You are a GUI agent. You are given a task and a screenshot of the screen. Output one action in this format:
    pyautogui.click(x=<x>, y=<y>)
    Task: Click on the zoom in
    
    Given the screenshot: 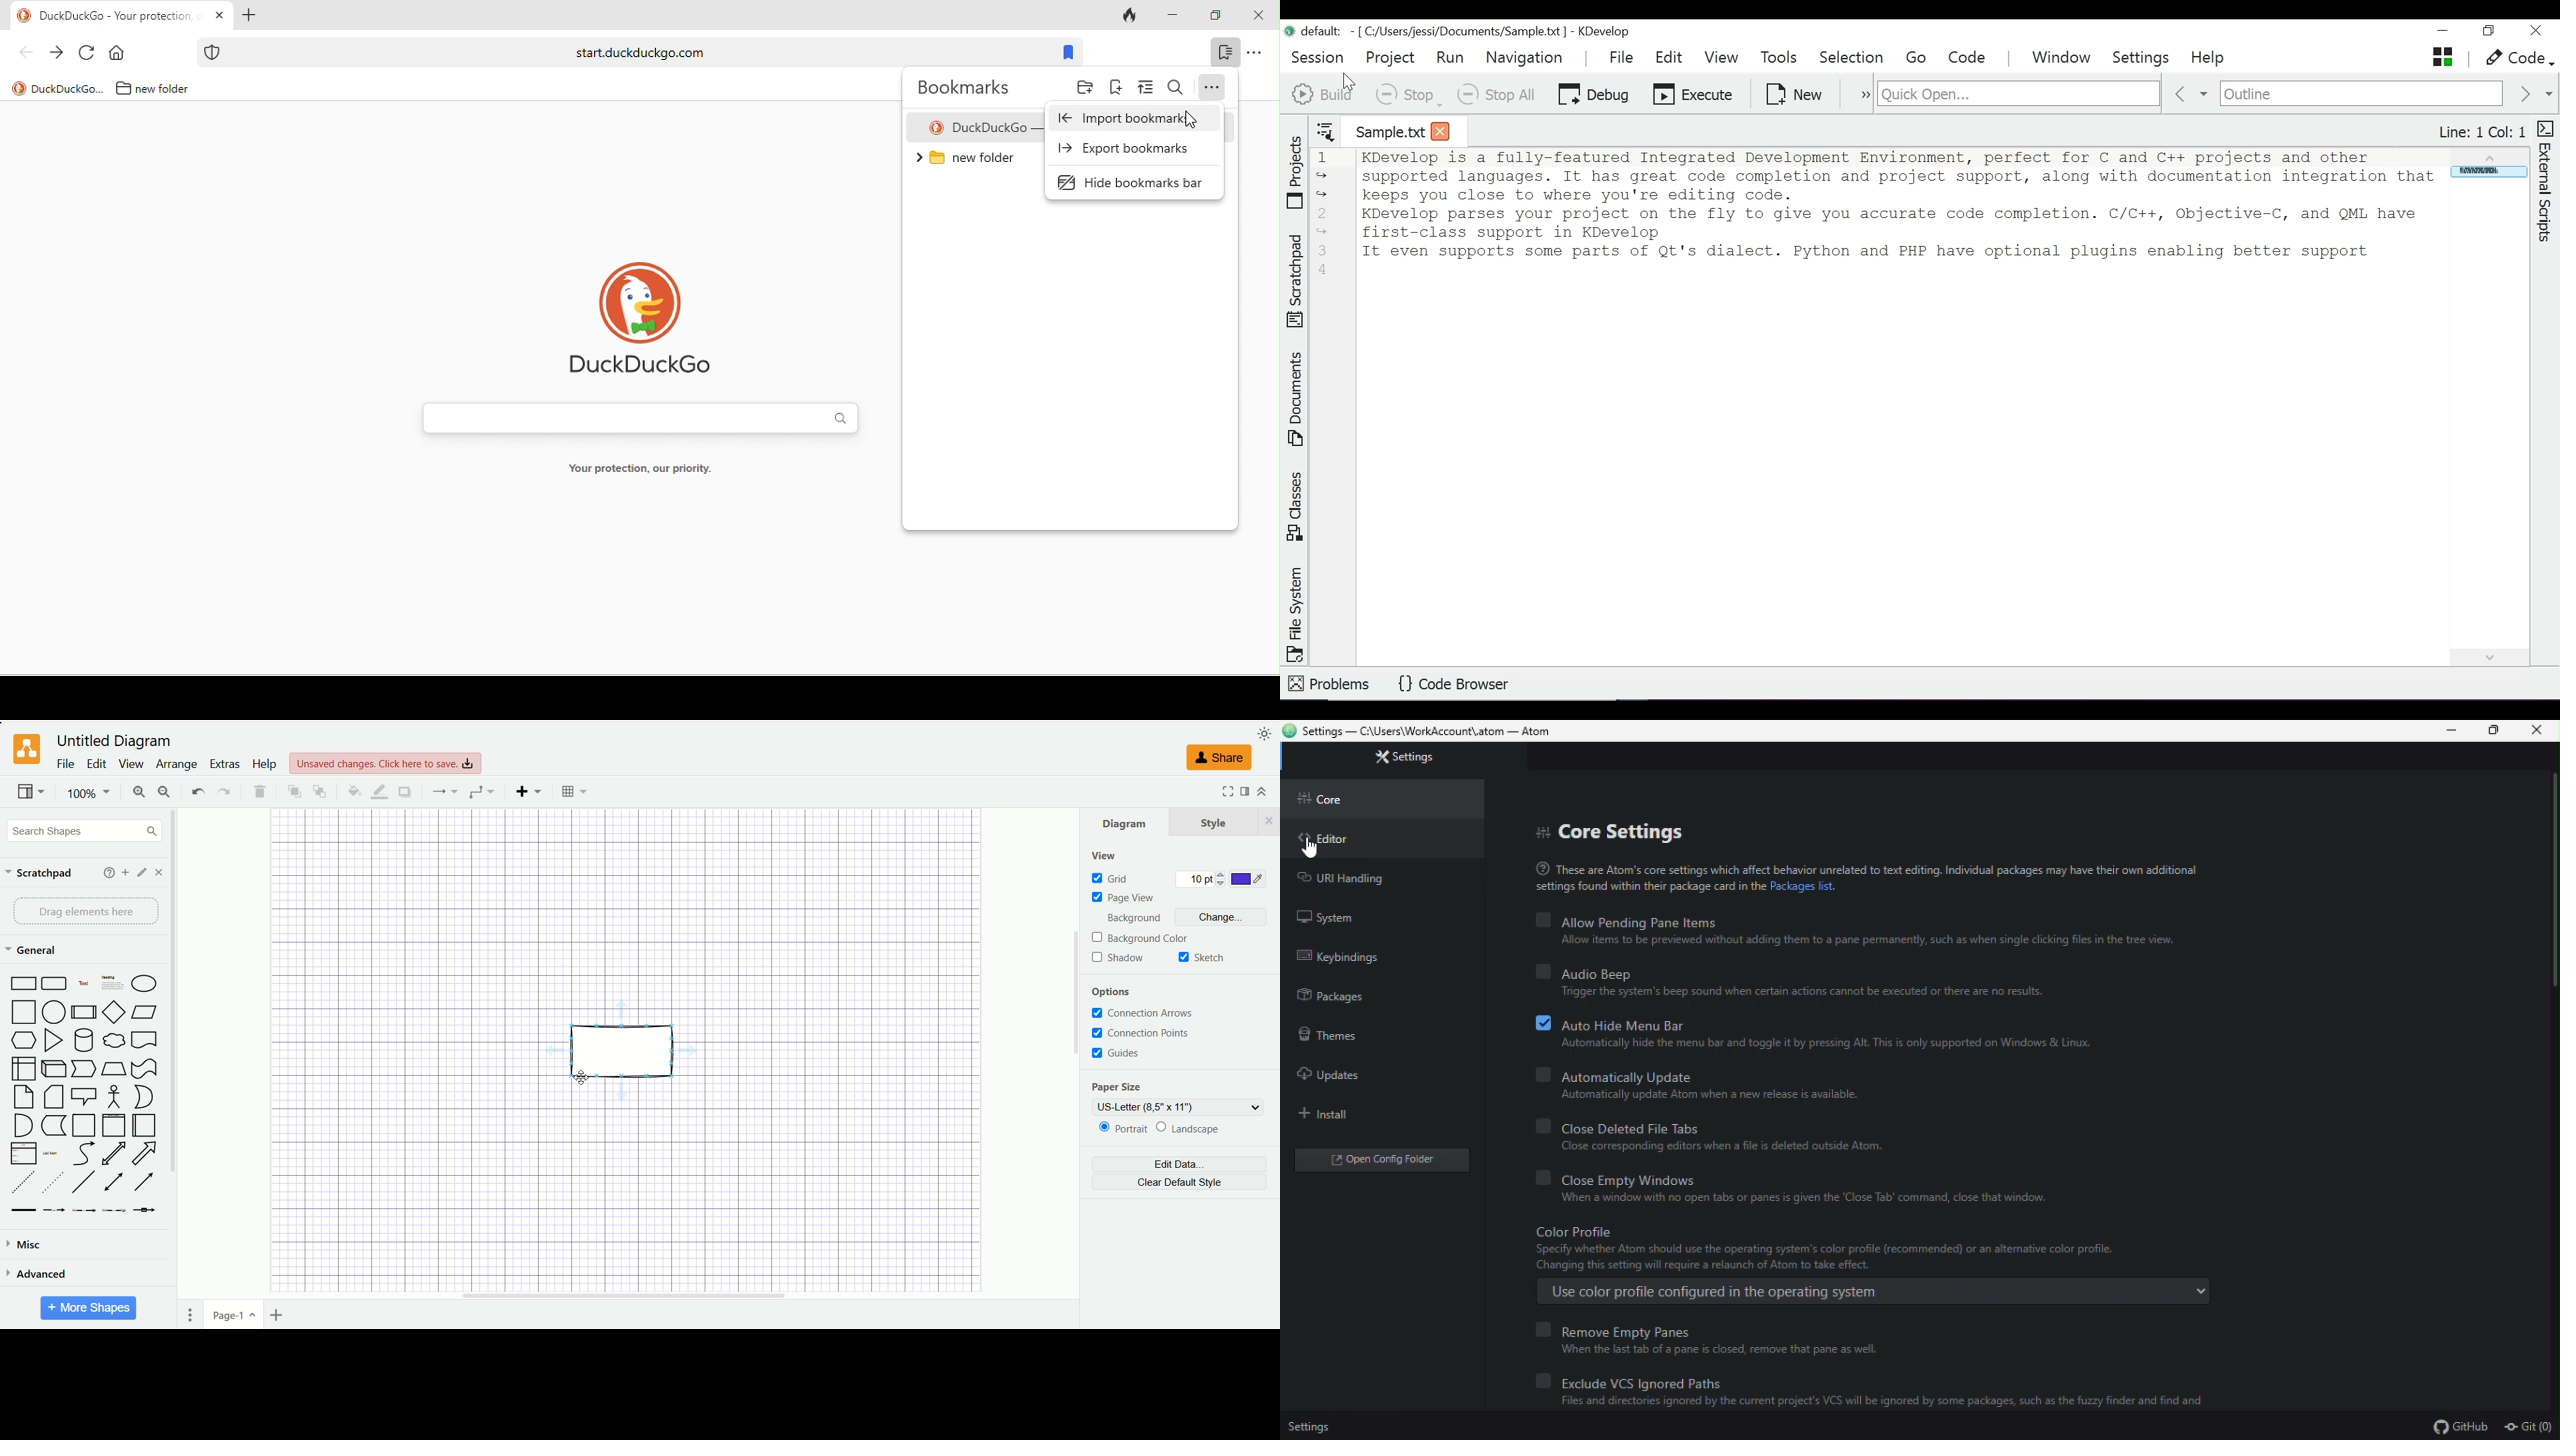 What is the action you would take?
    pyautogui.click(x=138, y=792)
    